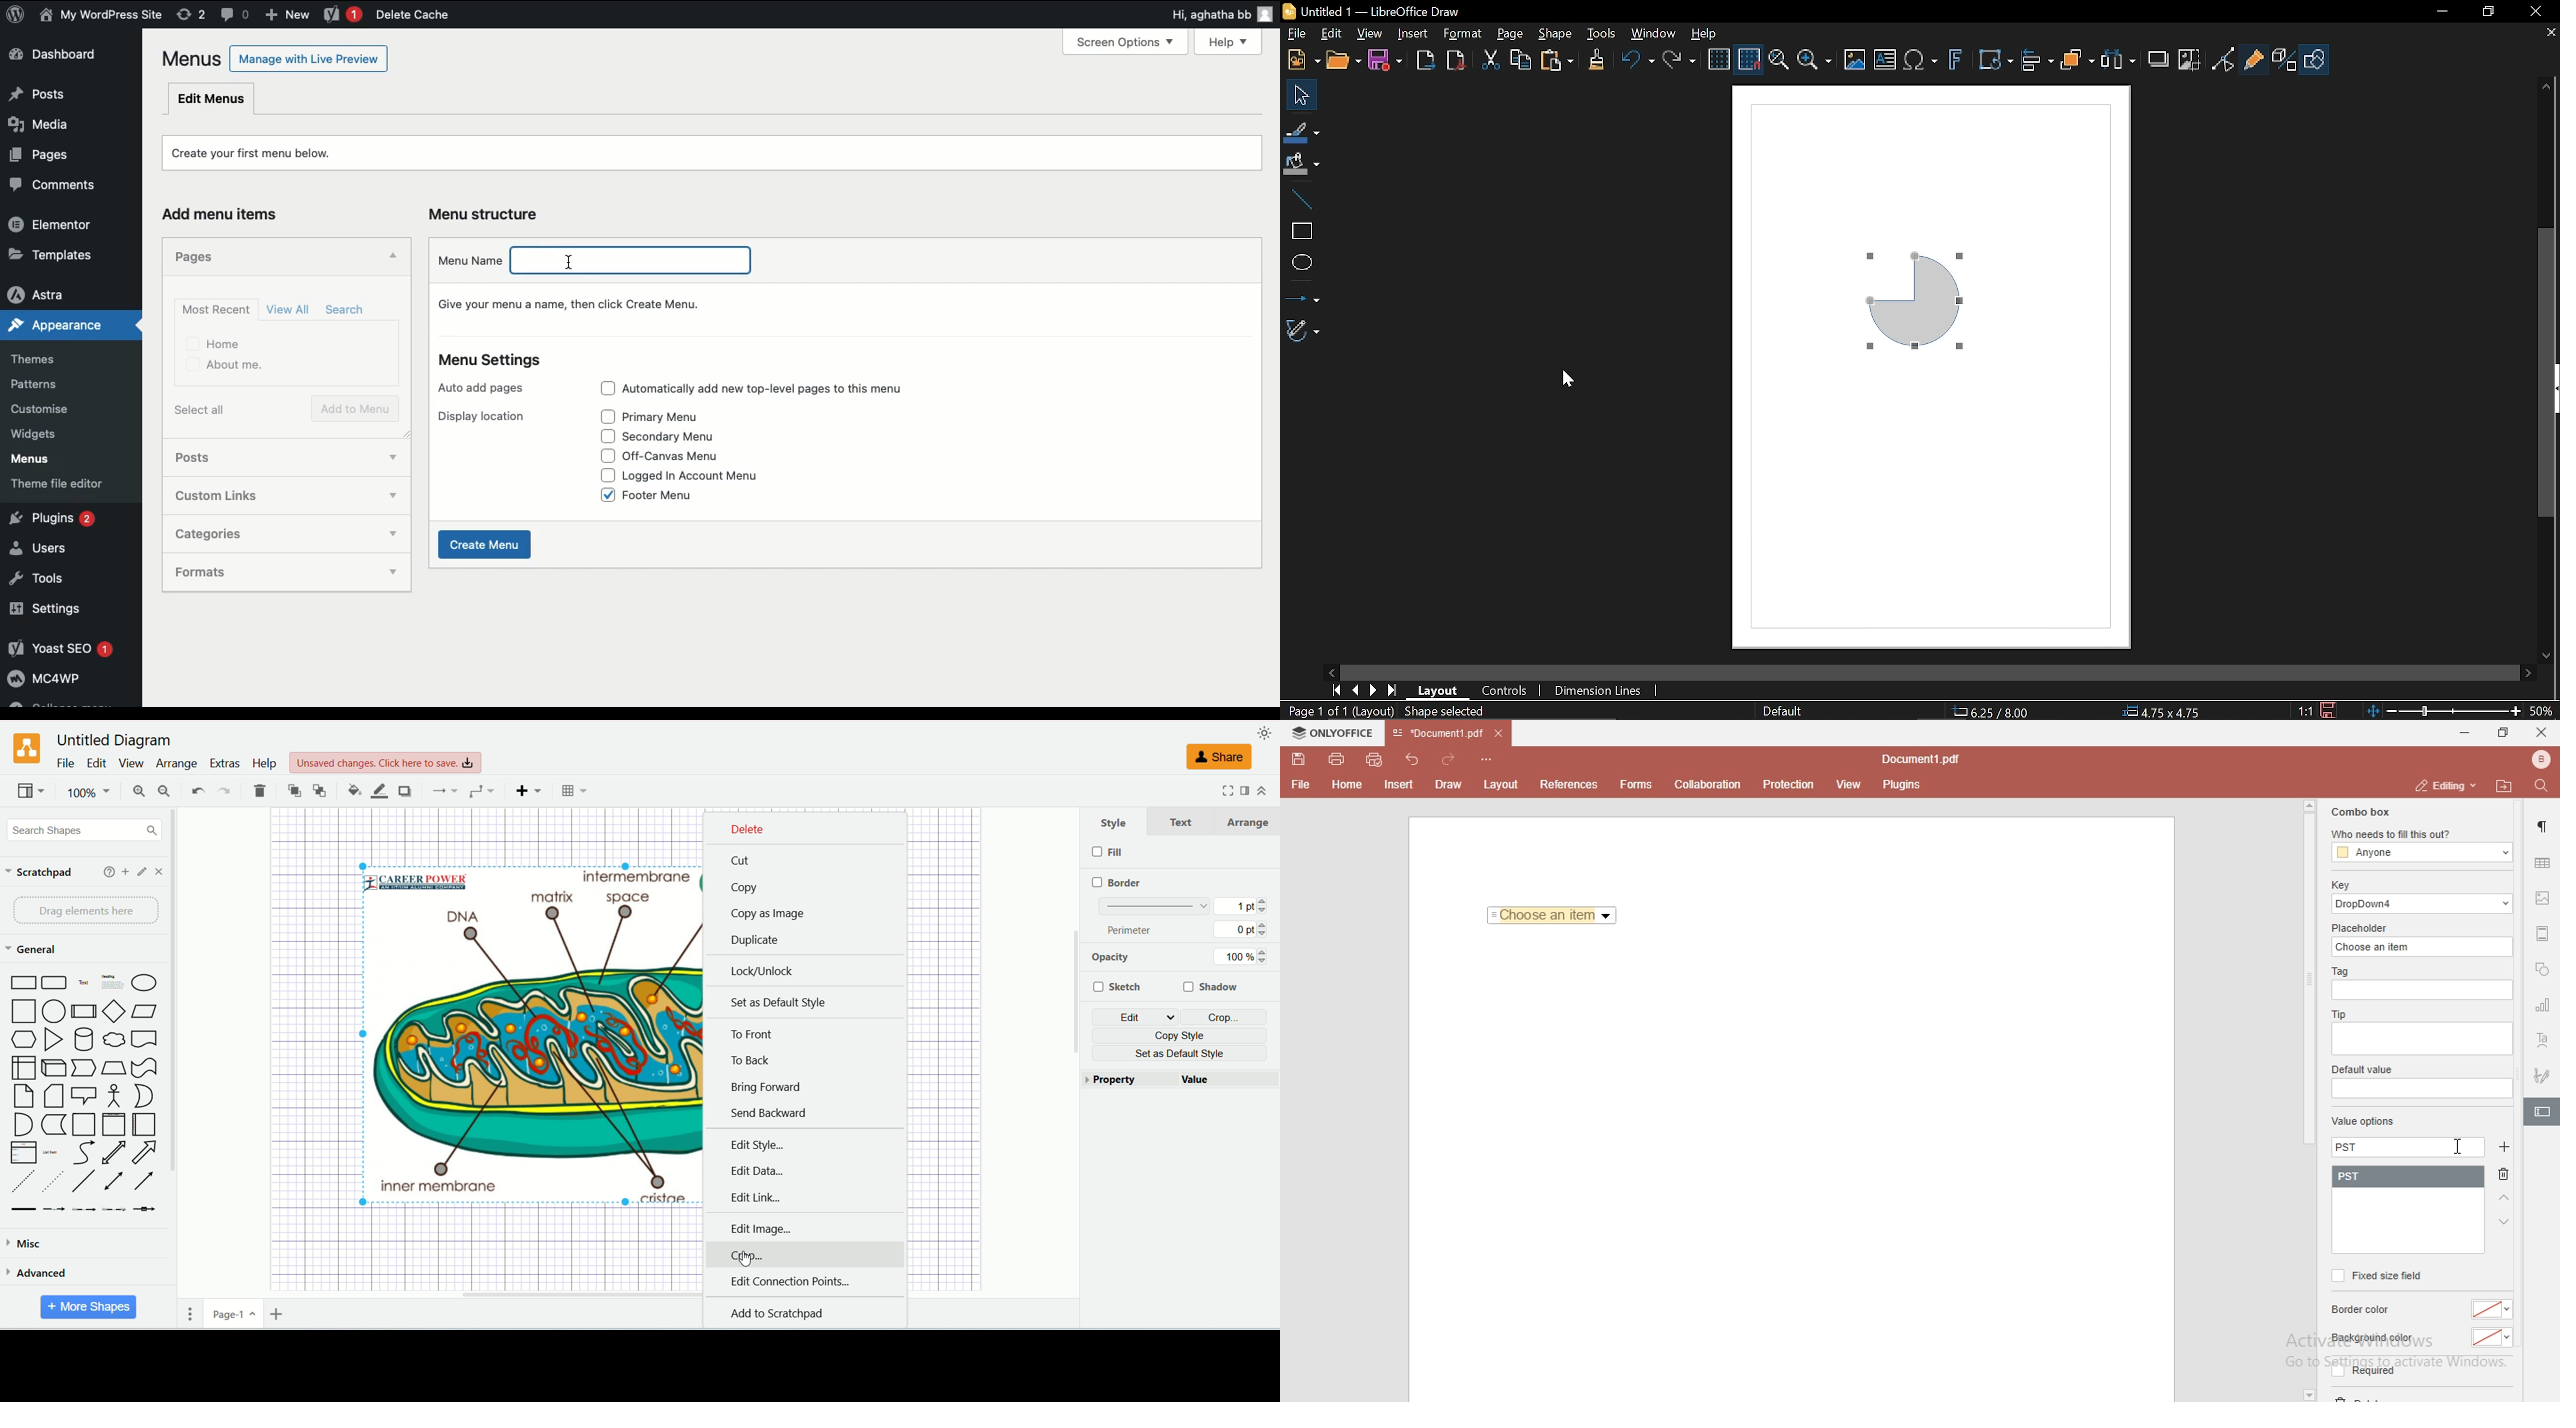 The height and width of the screenshot is (1428, 2576). What do you see at coordinates (85, 831) in the screenshot?
I see `search shapes` at bounding box center [85, 831].